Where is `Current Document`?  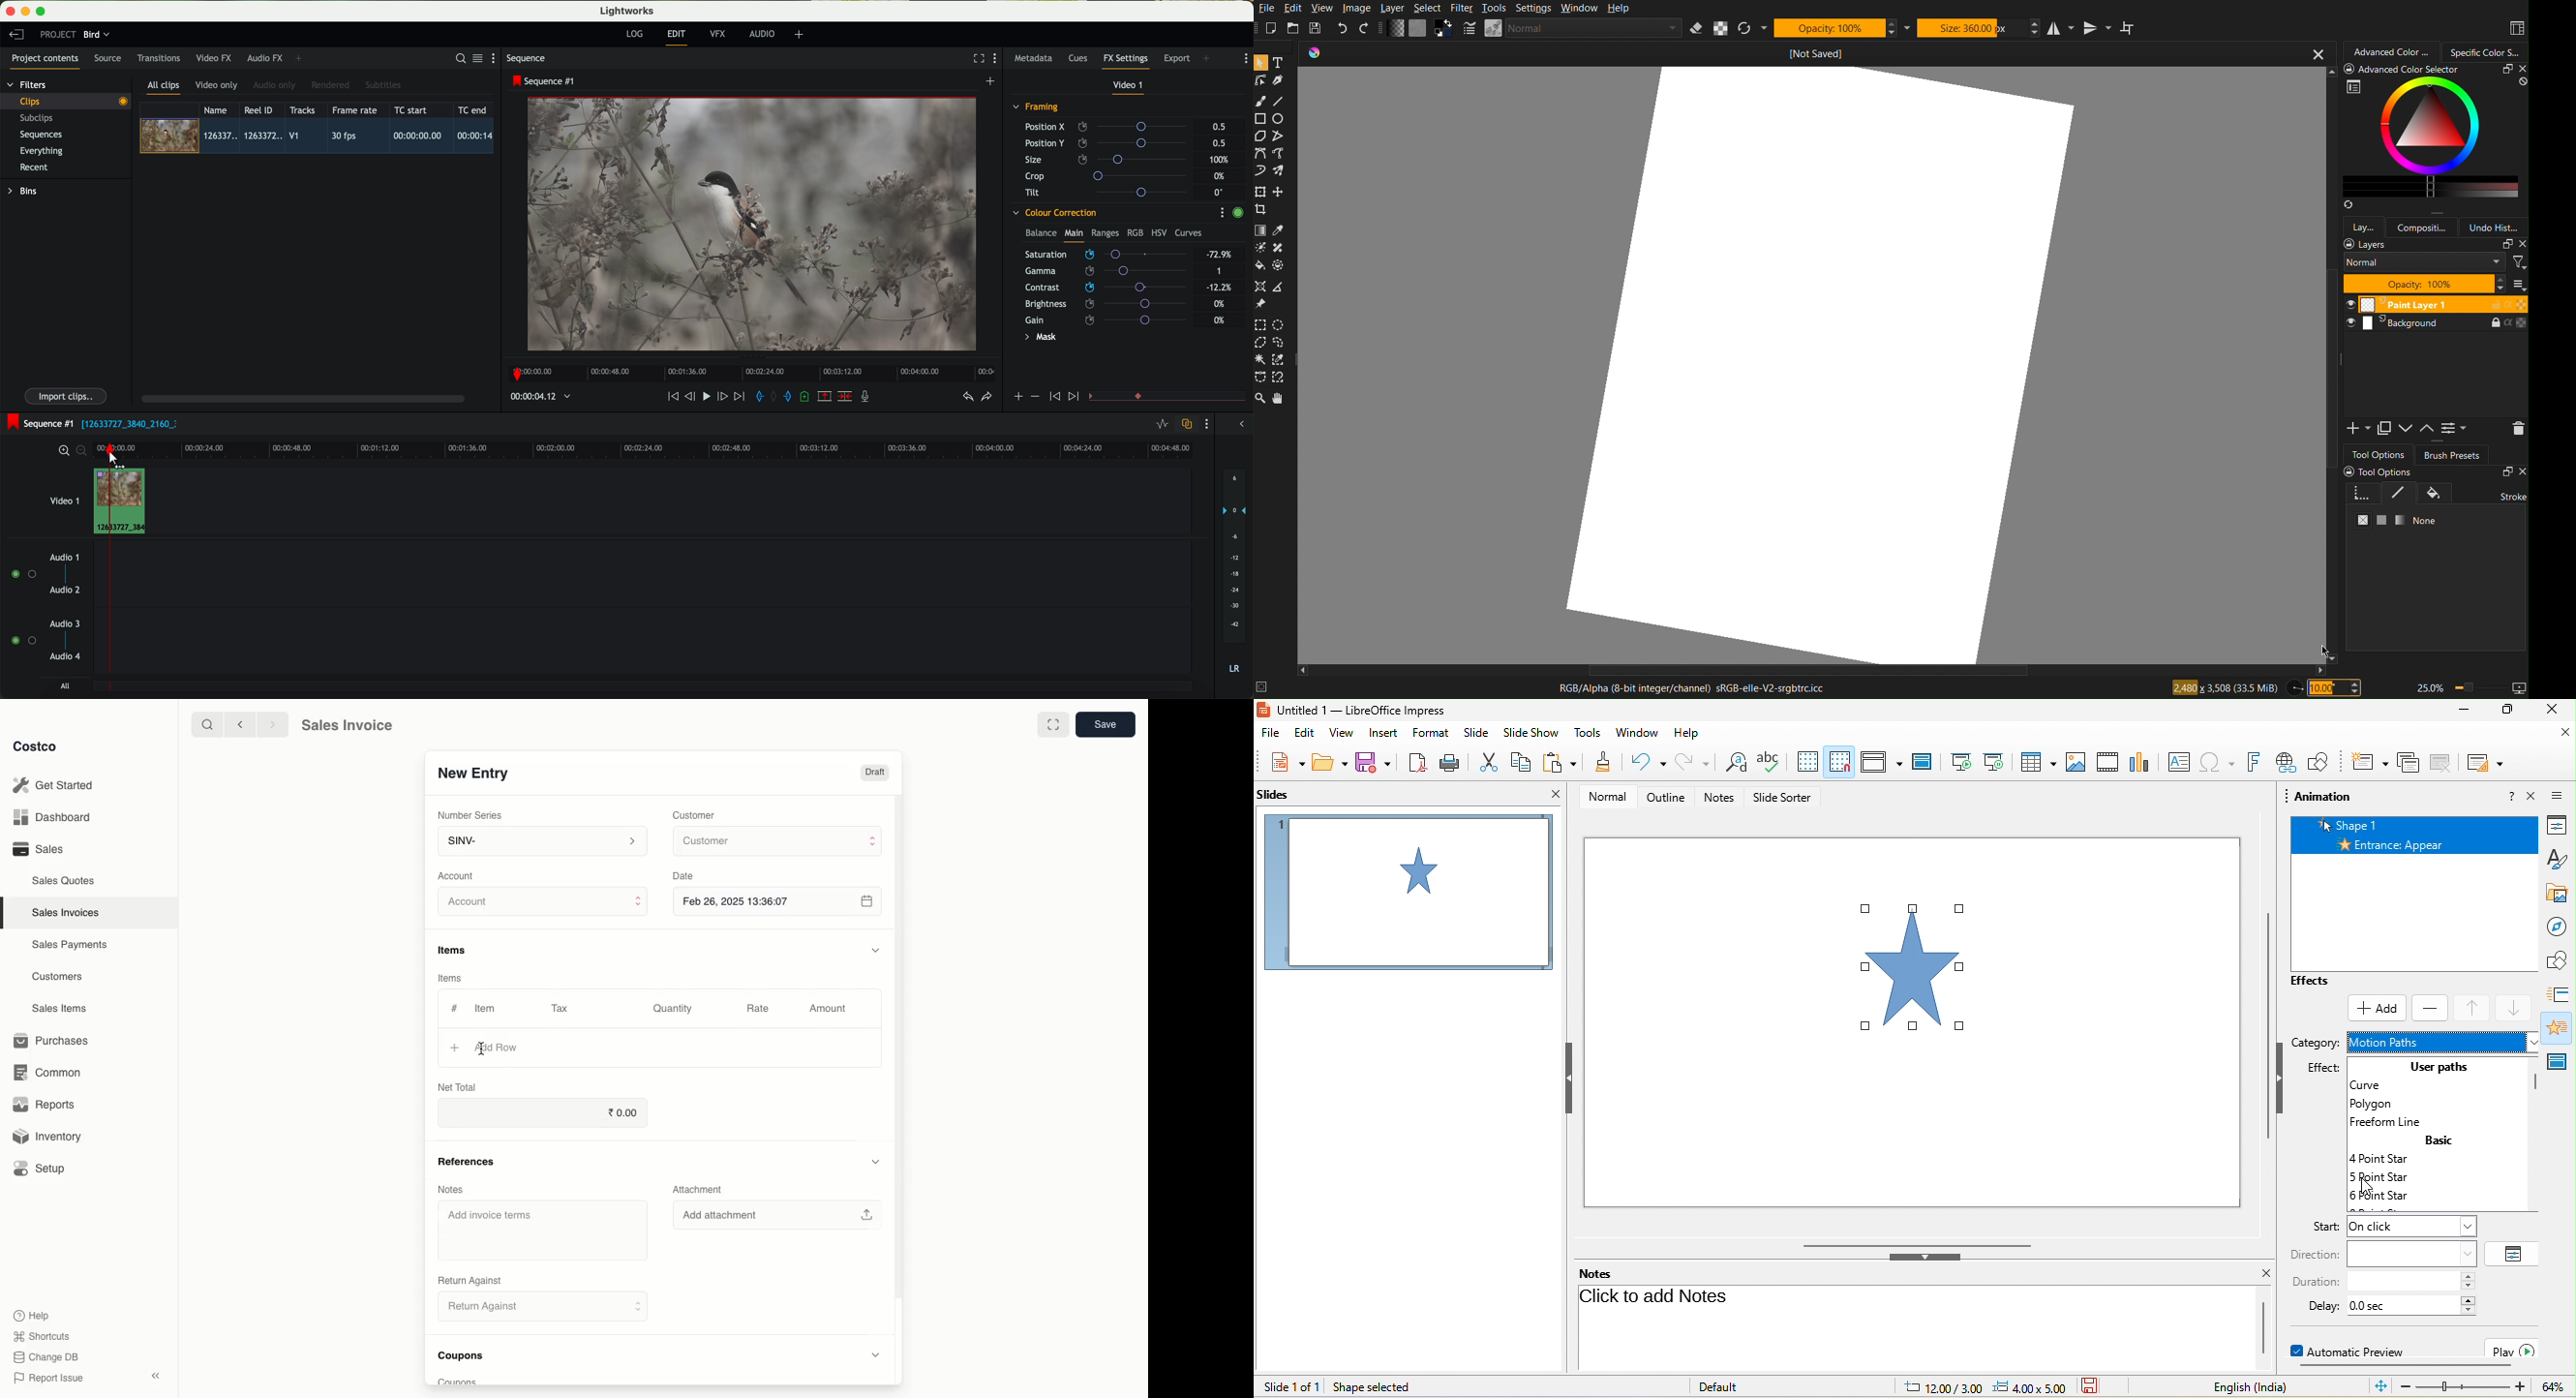
Current Document is located at coordinates (1798, 53).